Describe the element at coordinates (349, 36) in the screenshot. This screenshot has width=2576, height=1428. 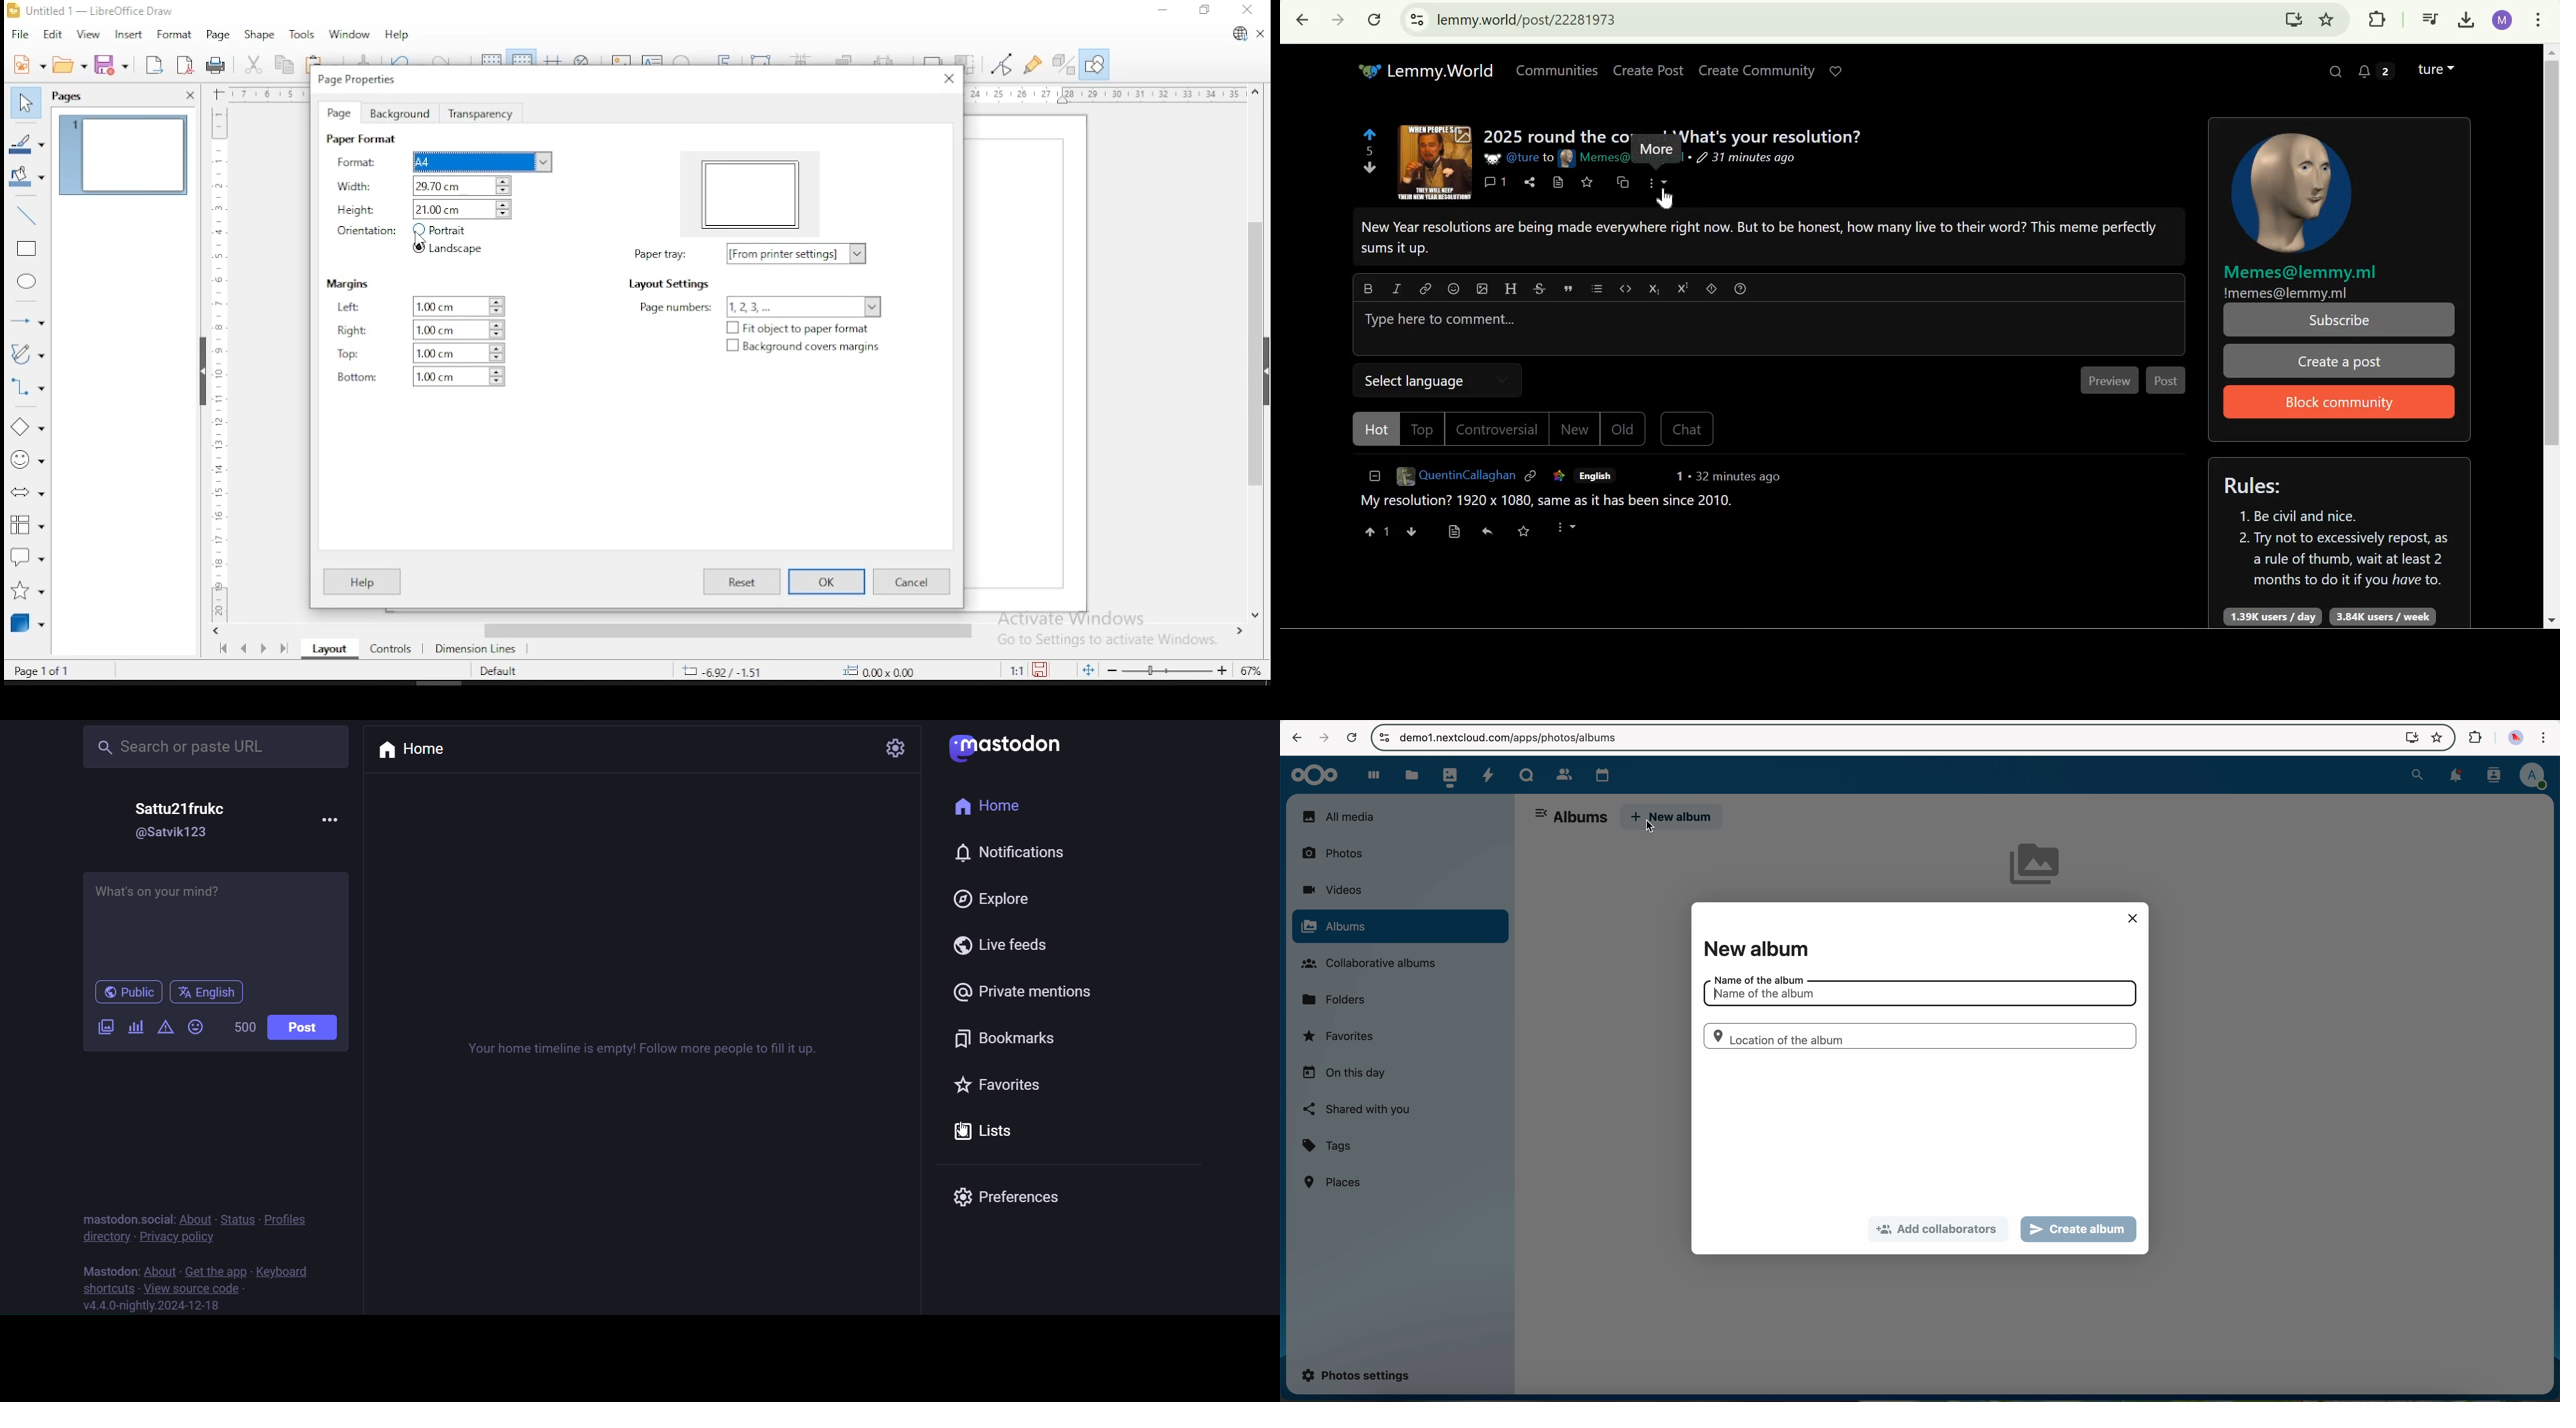
I see `window` at that location.